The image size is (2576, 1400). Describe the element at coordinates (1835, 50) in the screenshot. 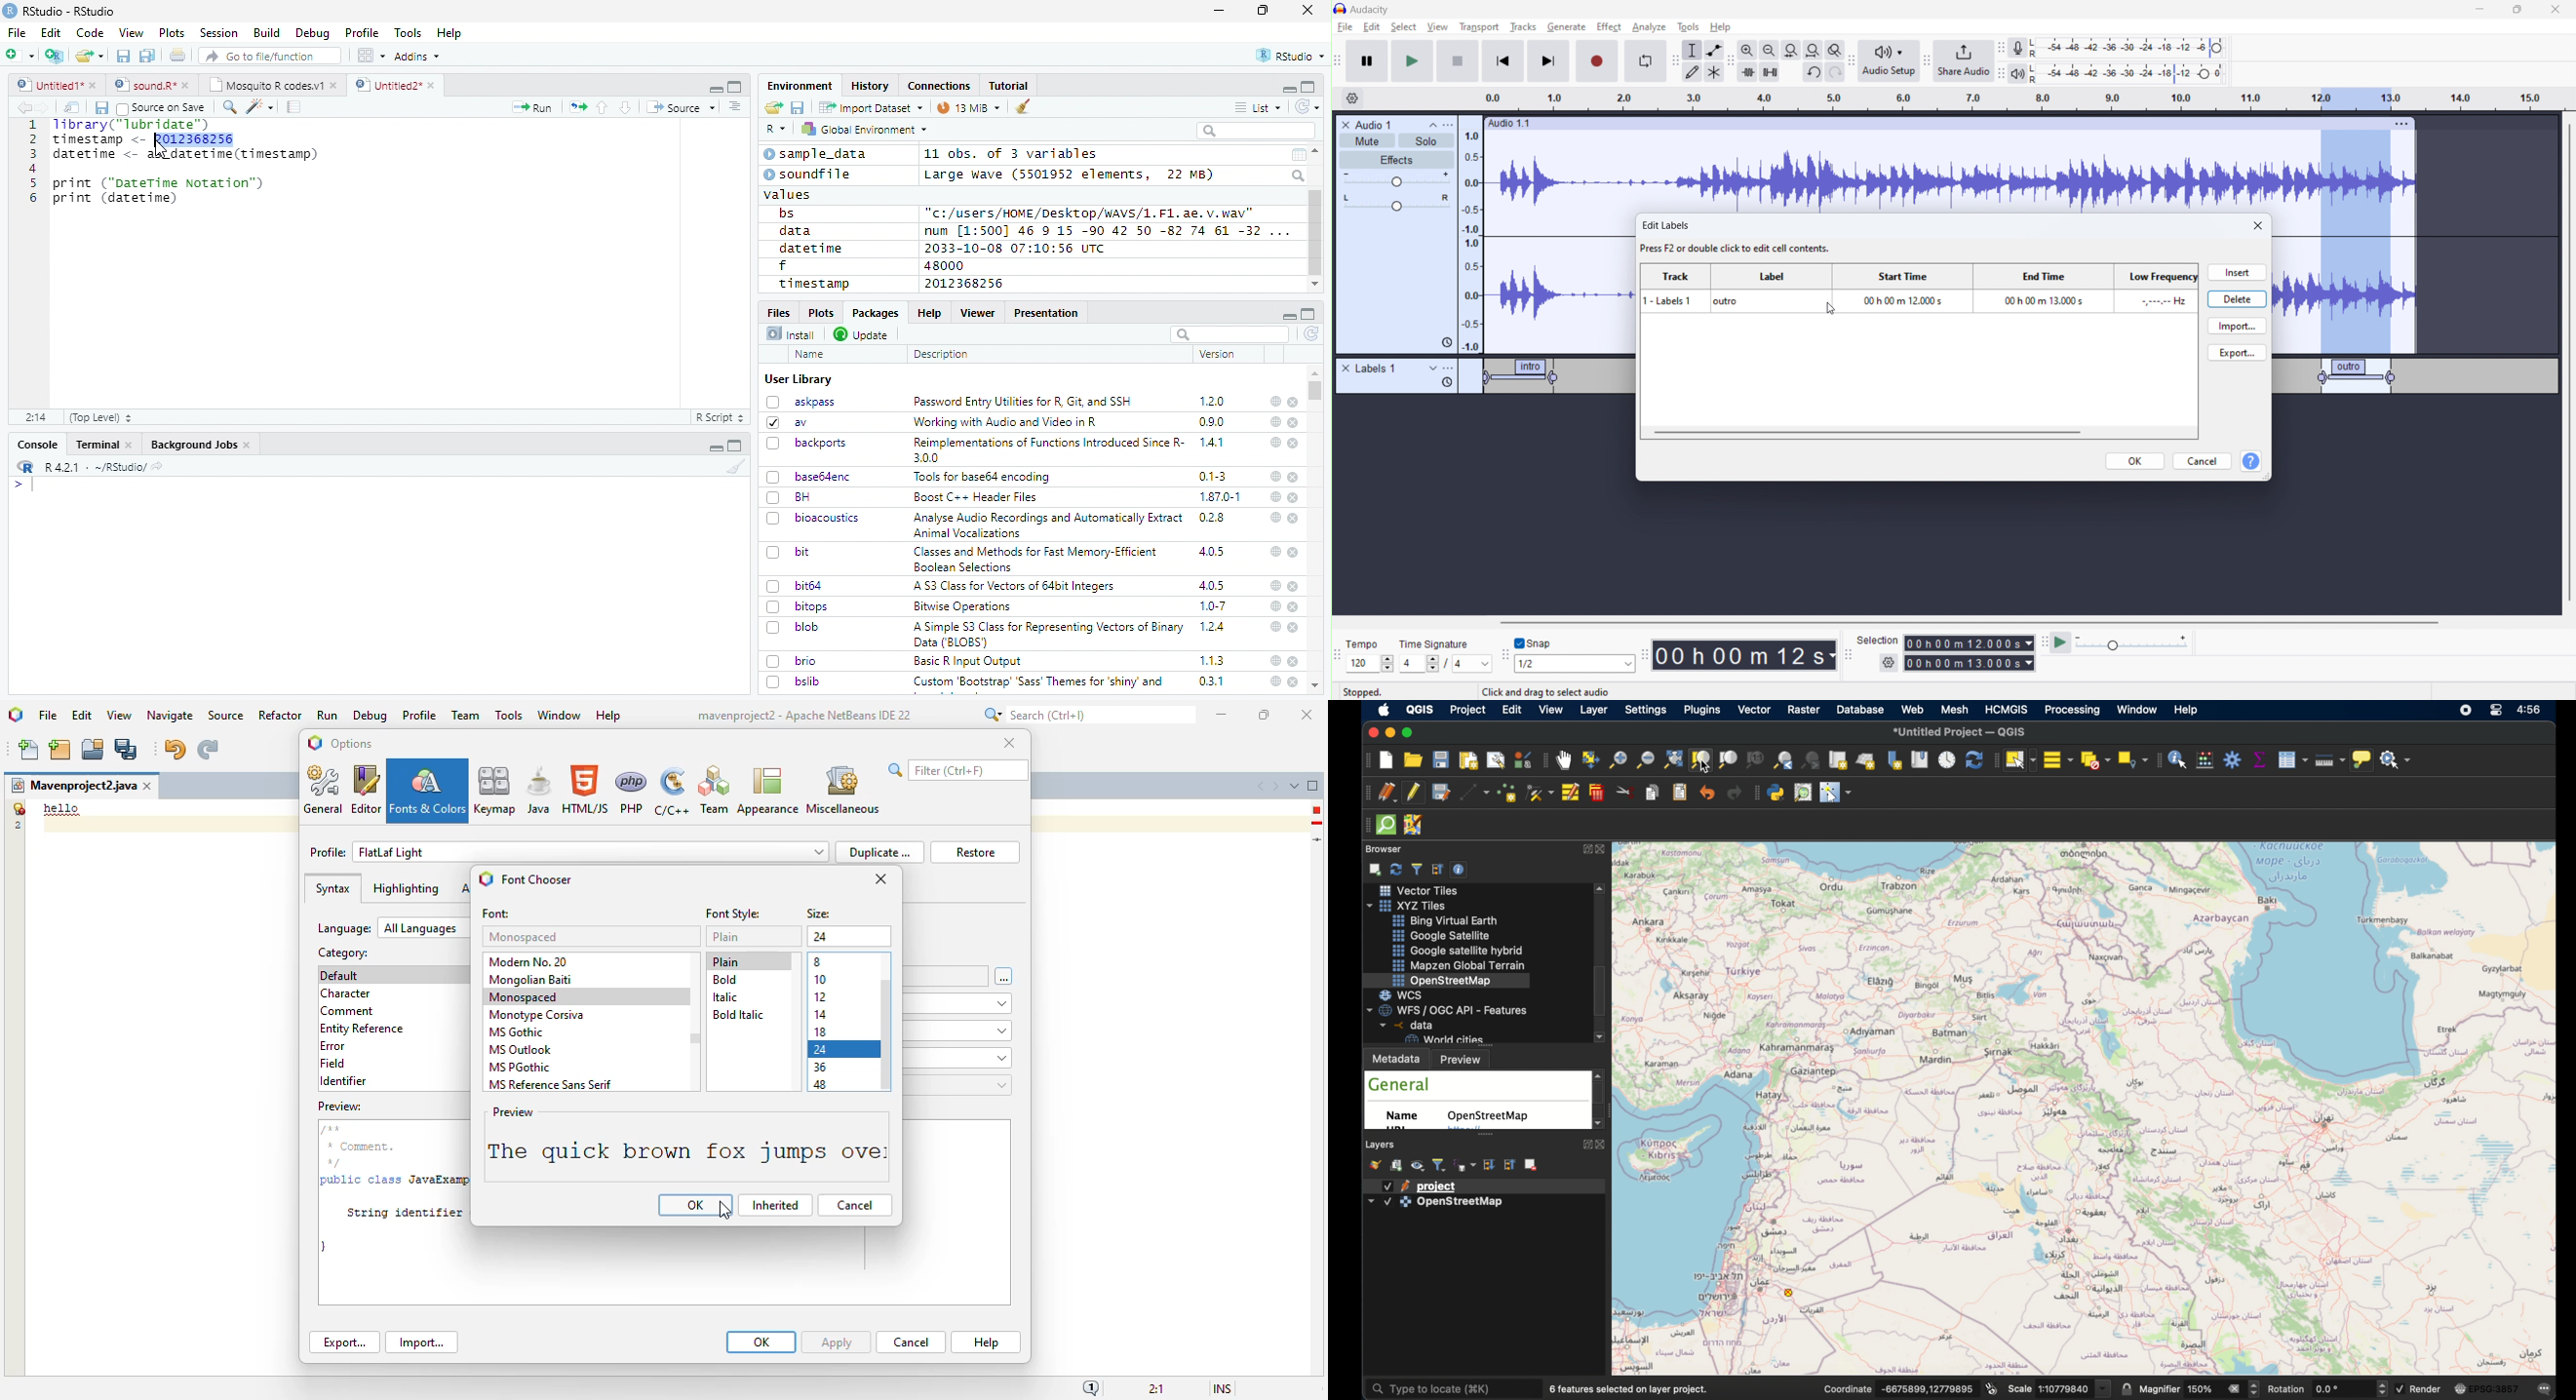

I see `toggle zoom` at that location.